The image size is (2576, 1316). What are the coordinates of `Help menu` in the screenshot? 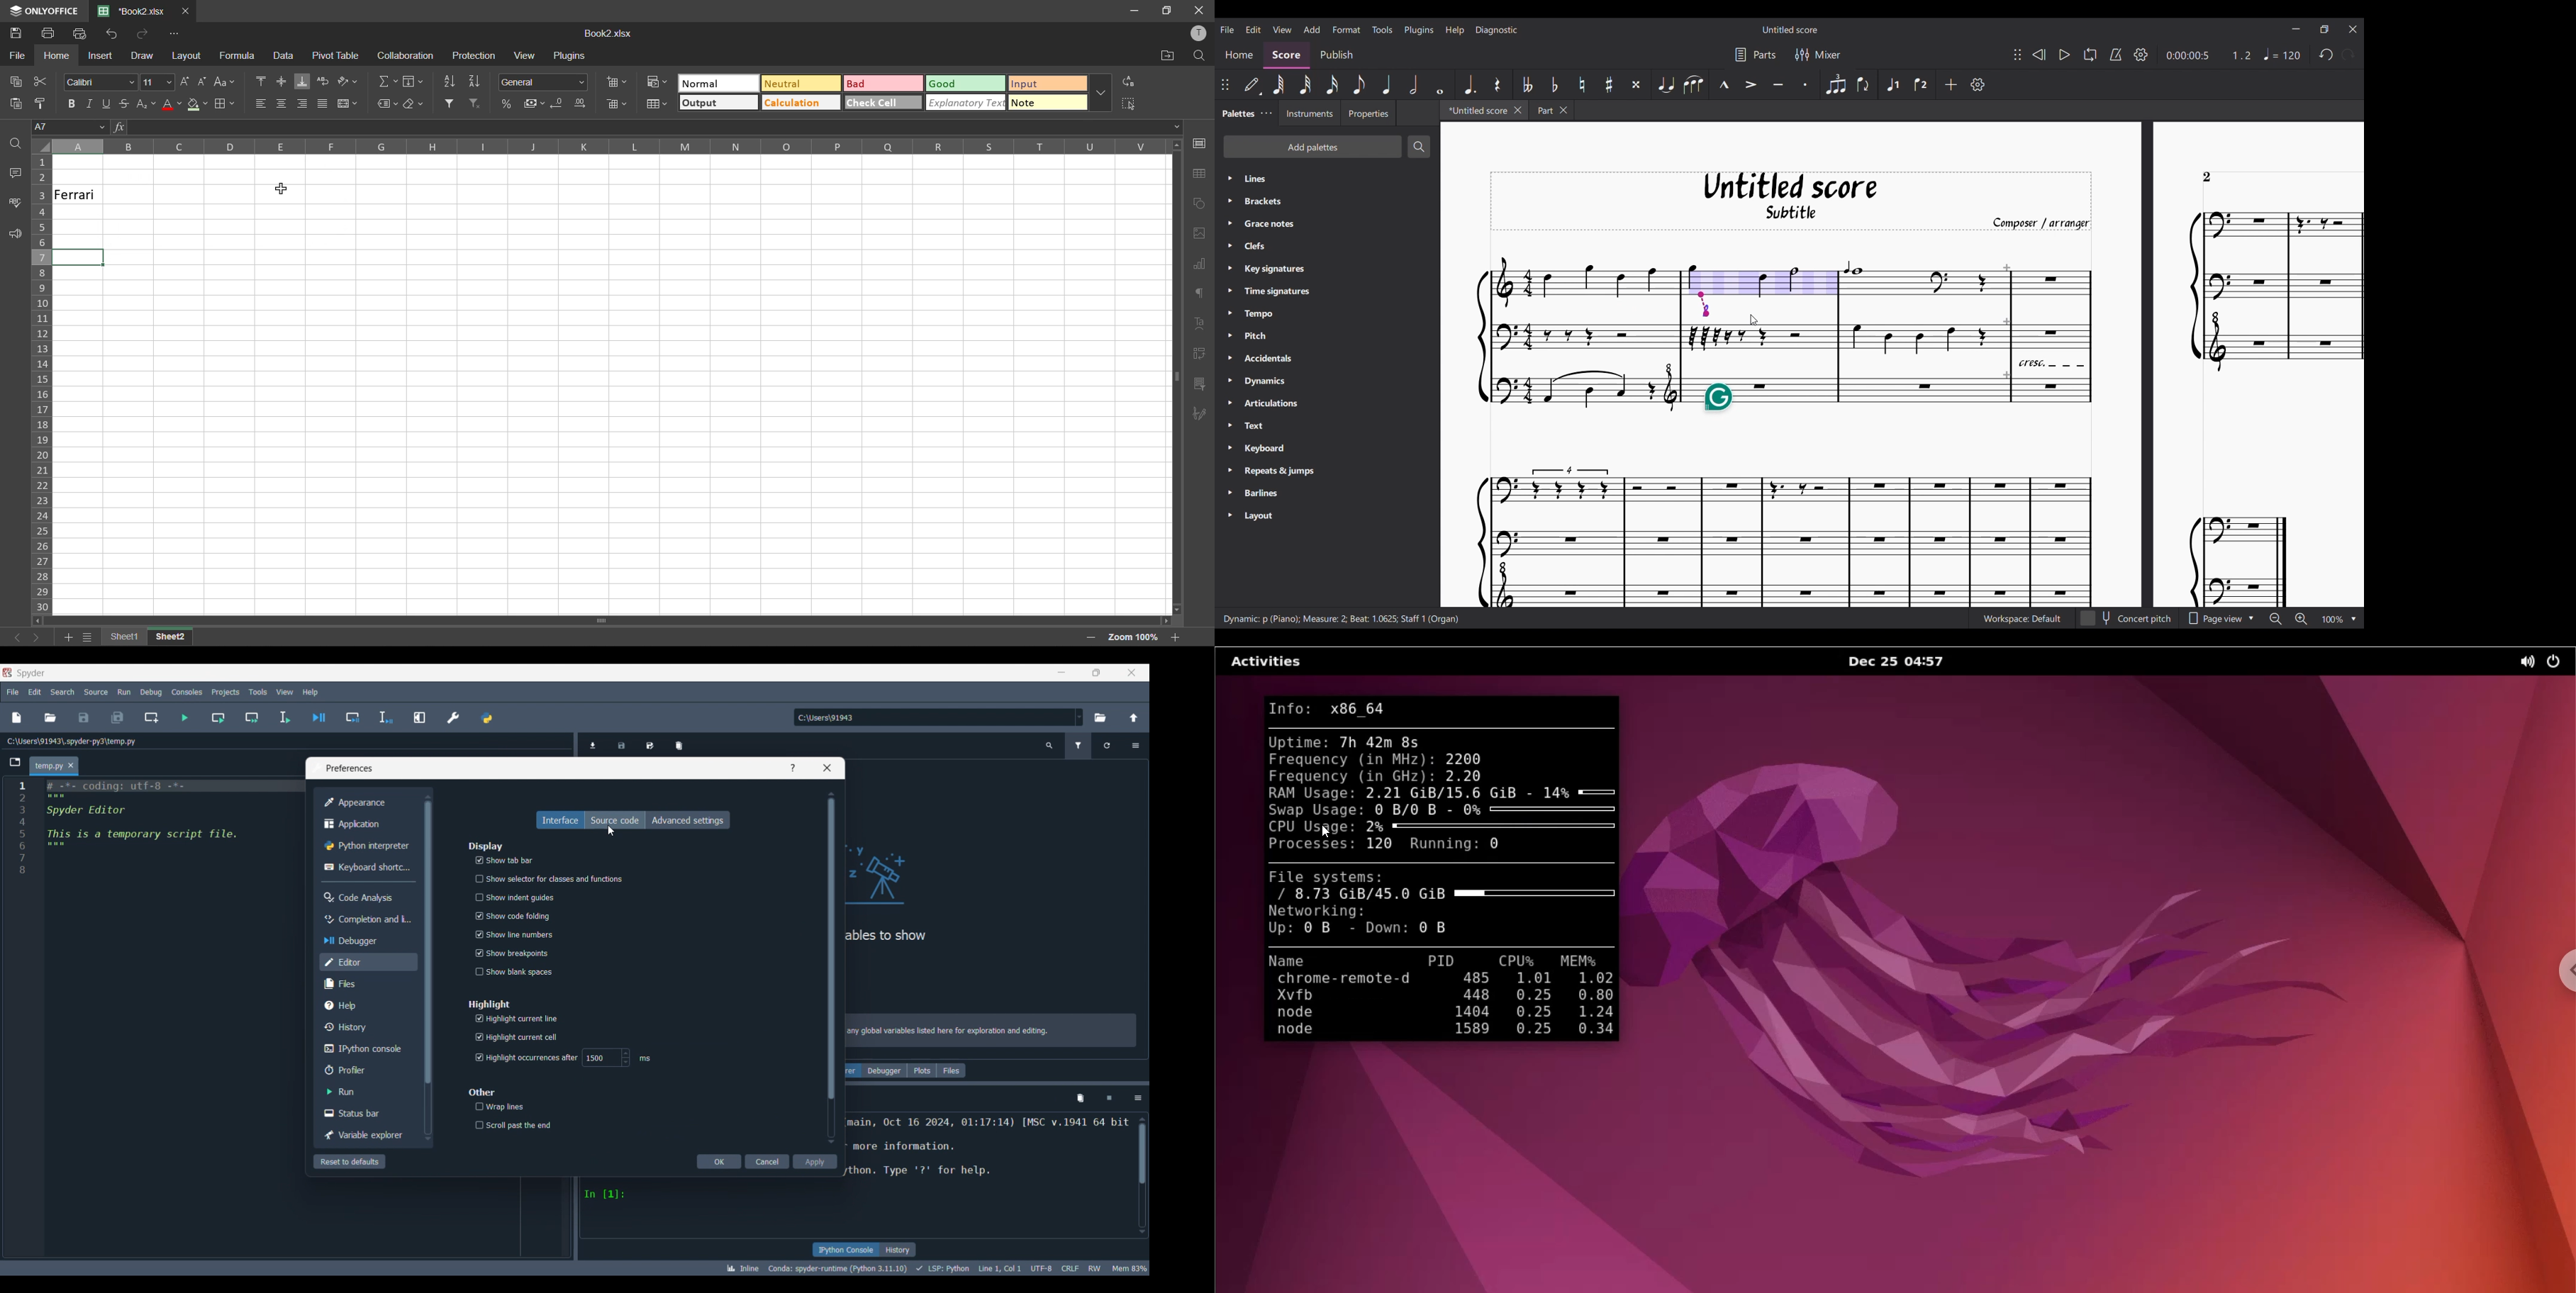 It's located at (1455, 30).